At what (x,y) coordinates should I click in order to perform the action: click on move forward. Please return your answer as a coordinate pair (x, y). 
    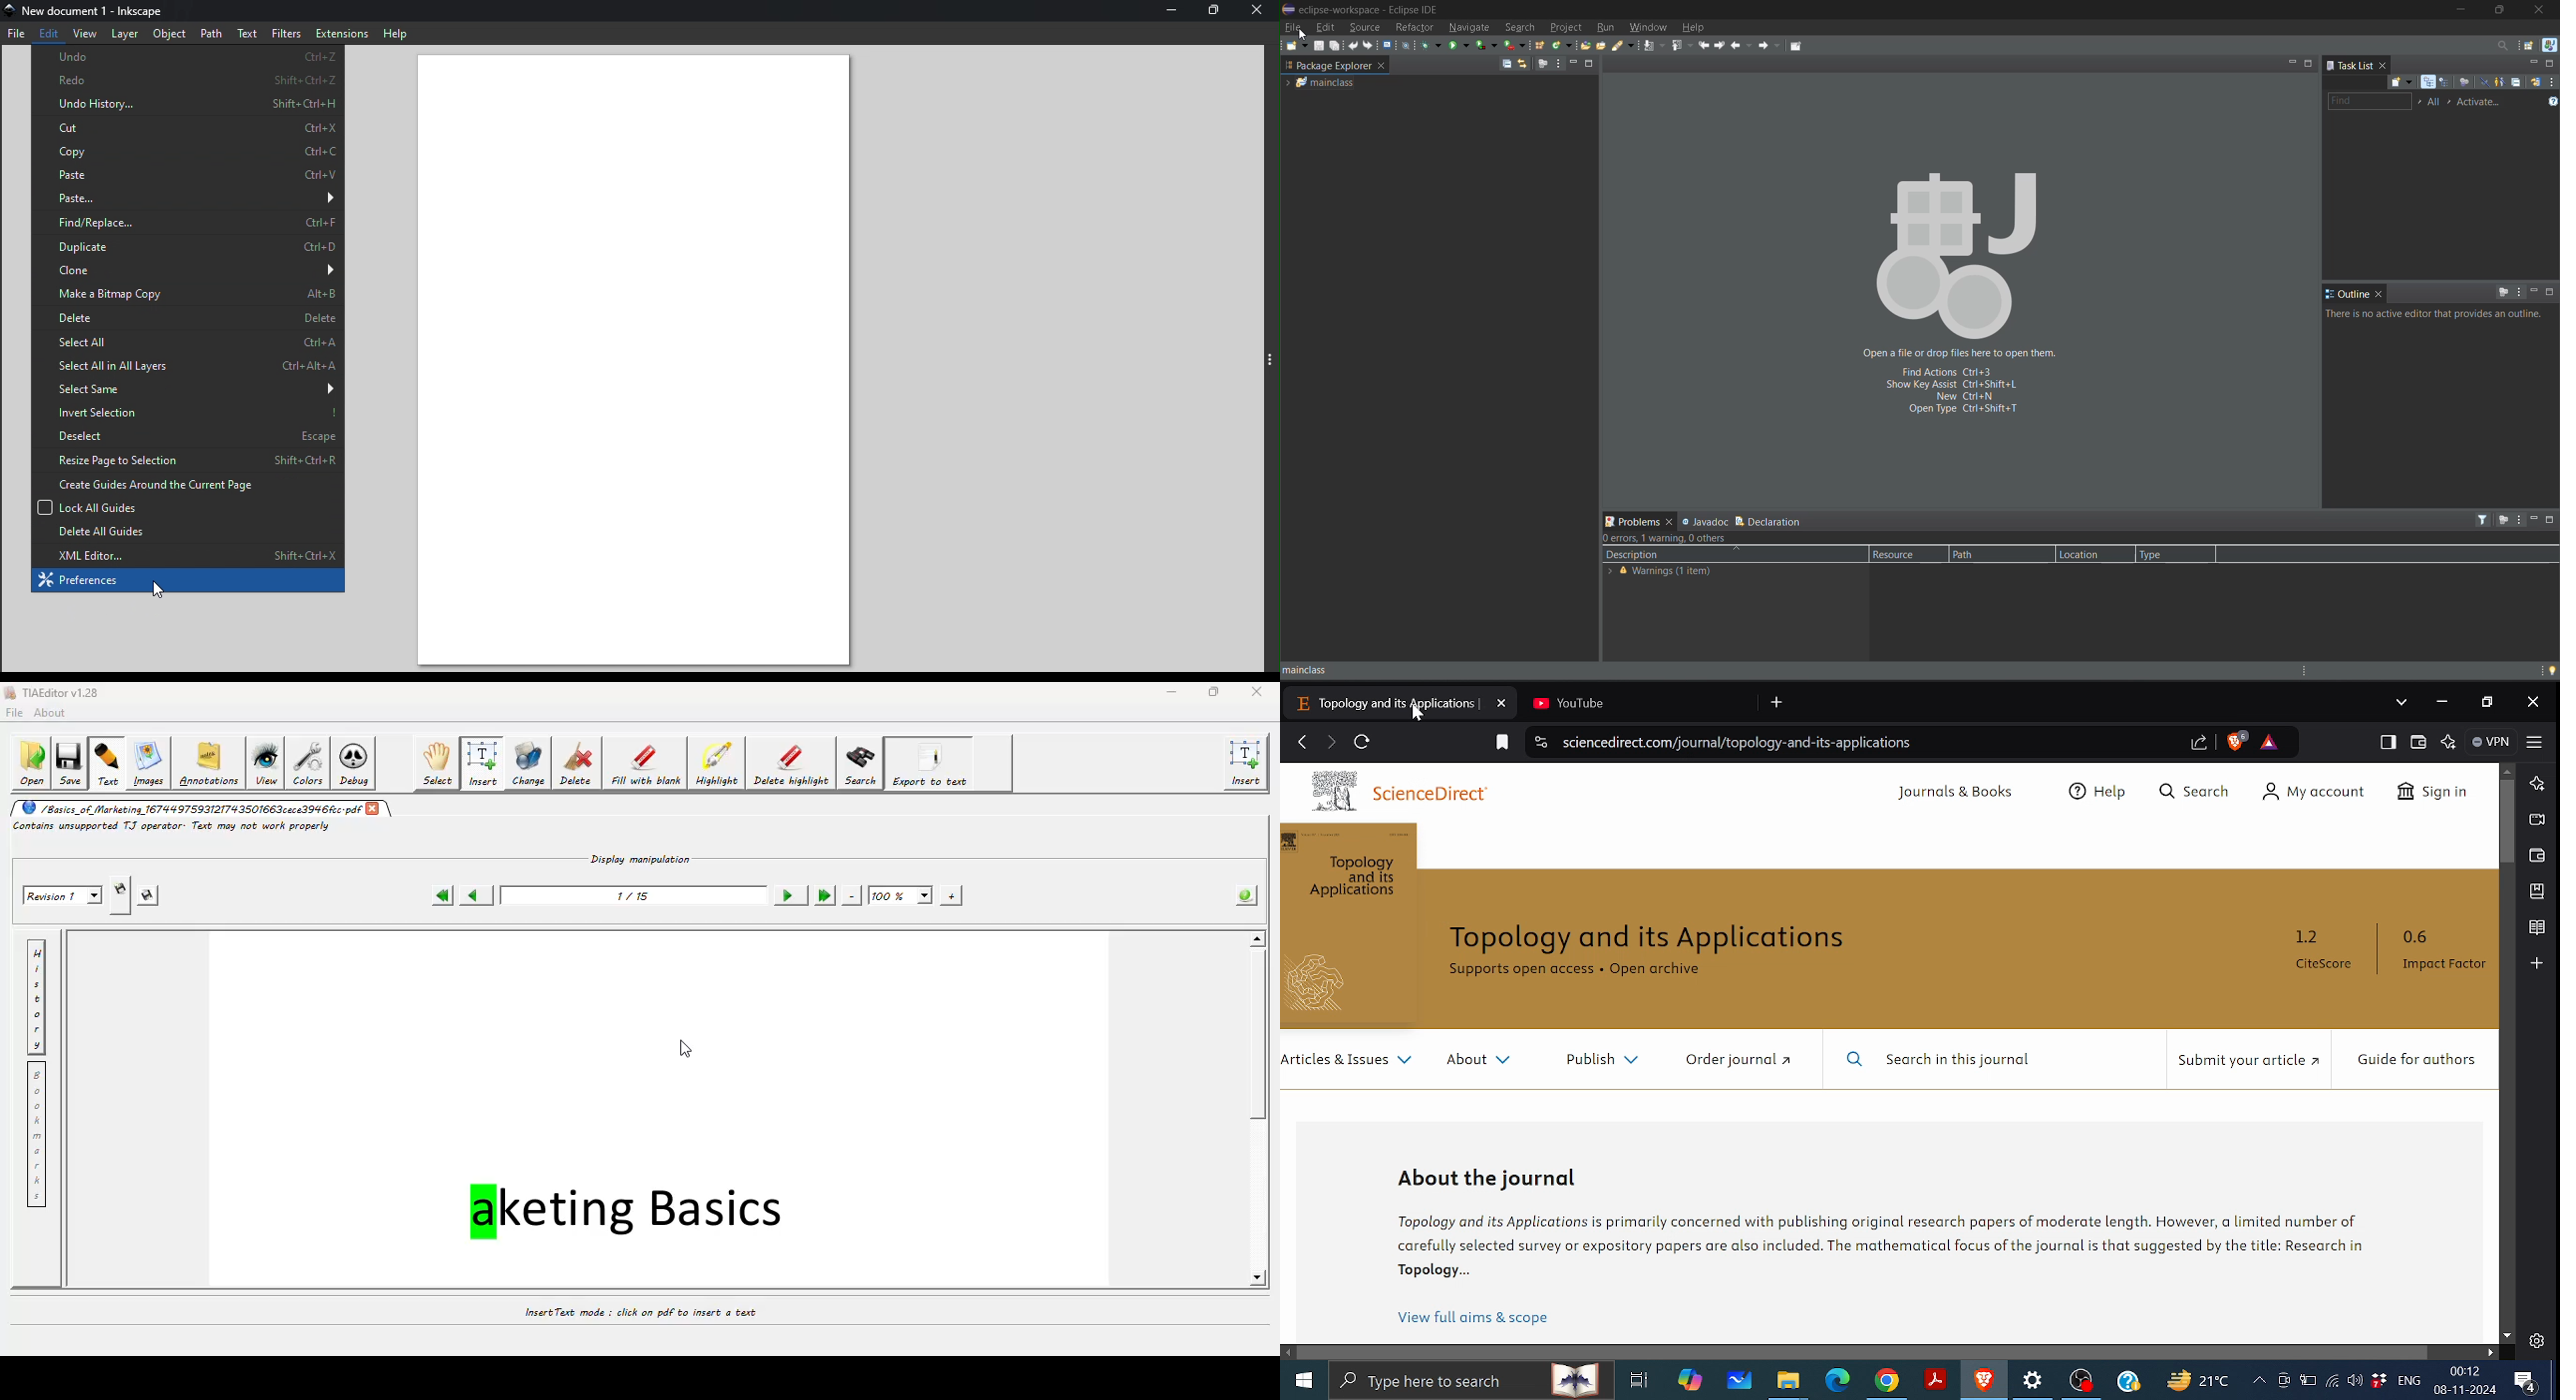
    Looking at the image, I should click on (1330, 742).